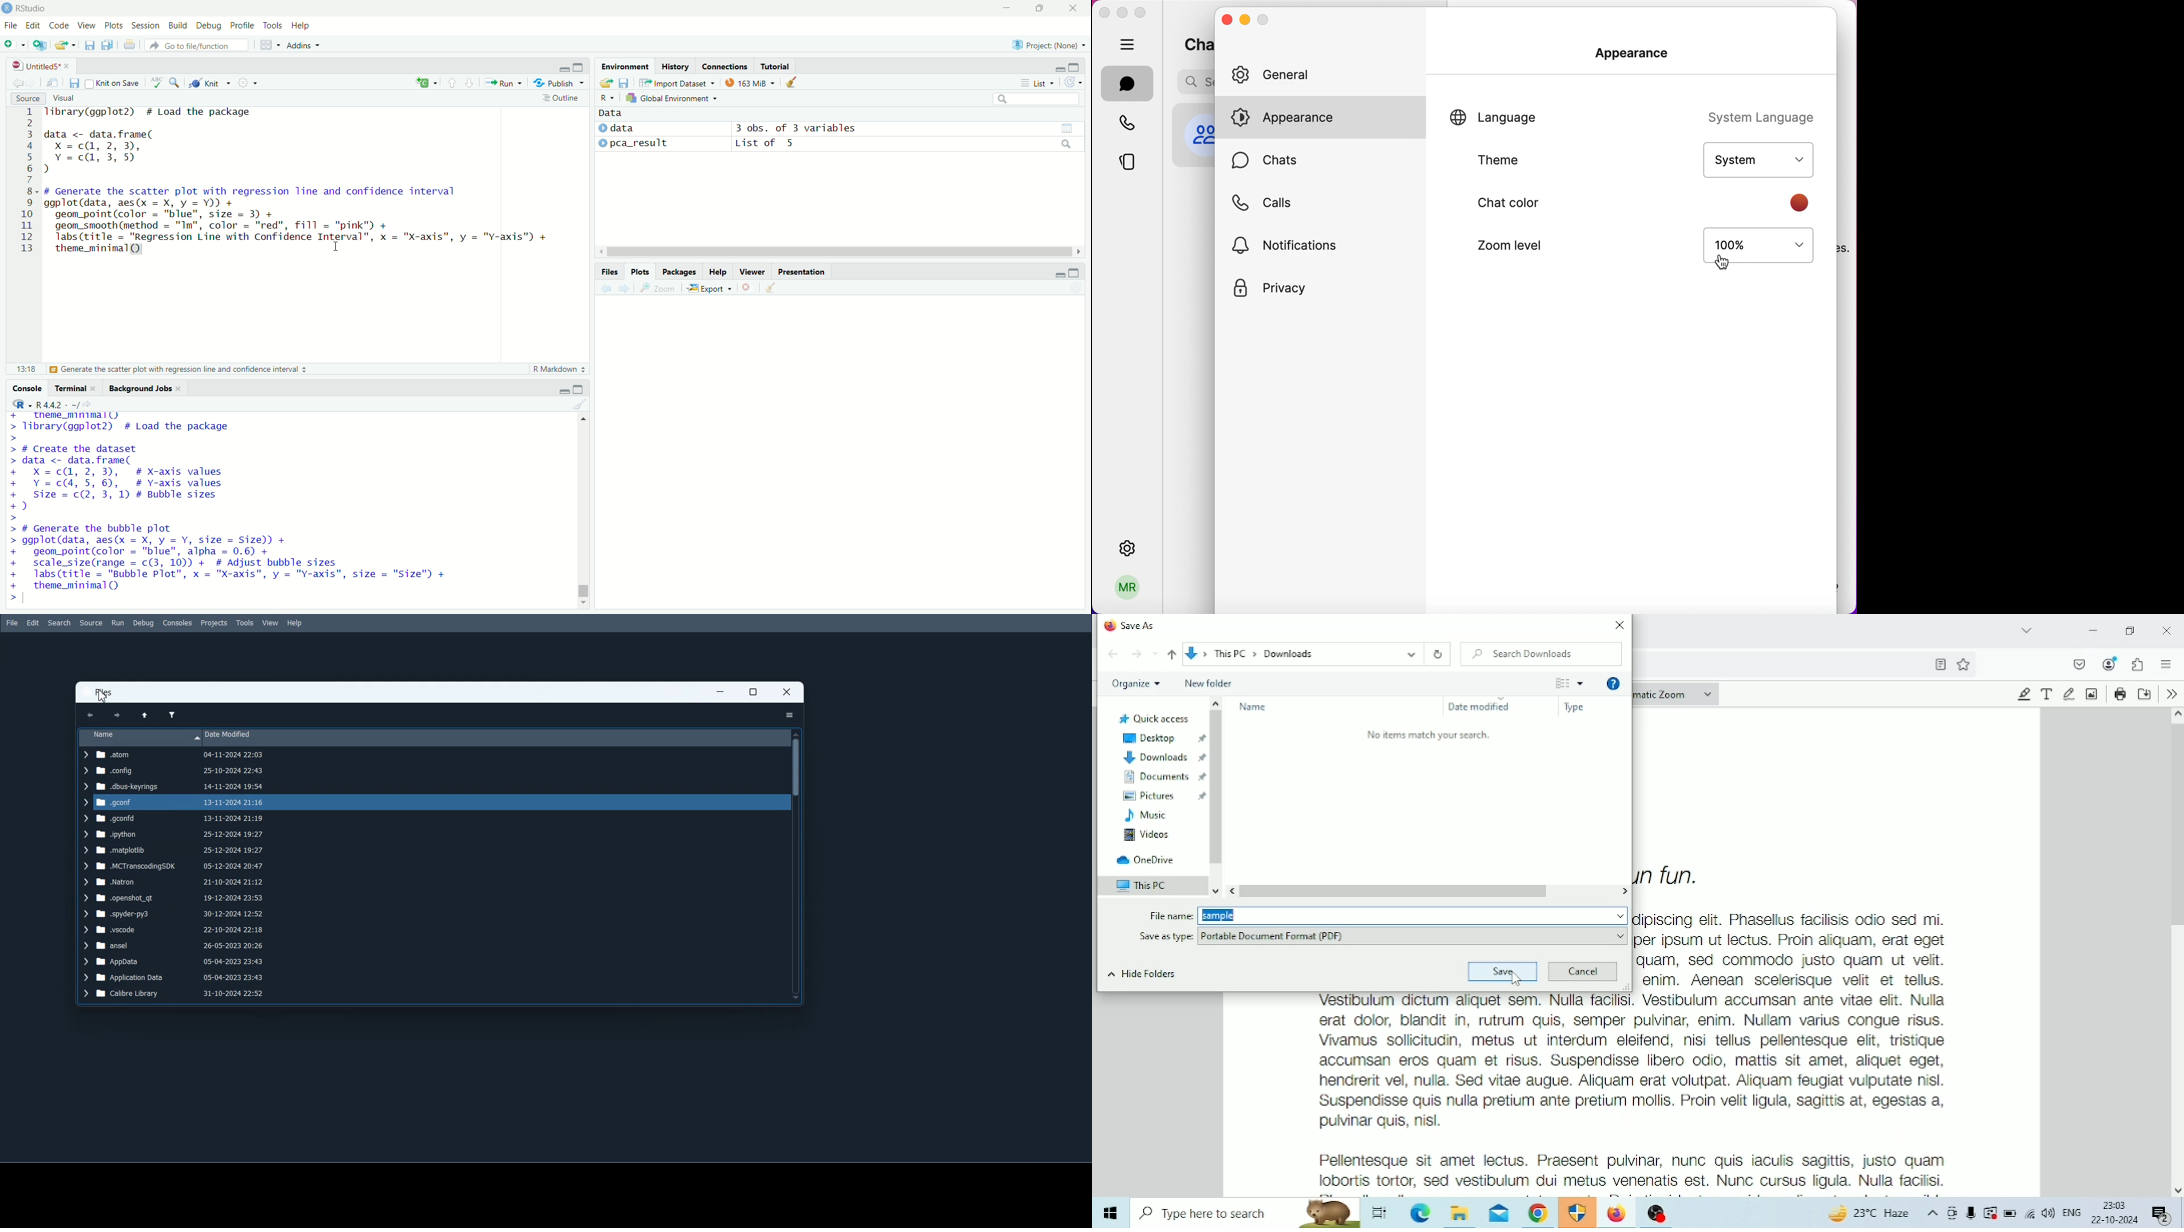 The image size is (2184, 1232). Describe the element at coordinates (768, 143) in the screenshot. I see `List of 5` at that location.